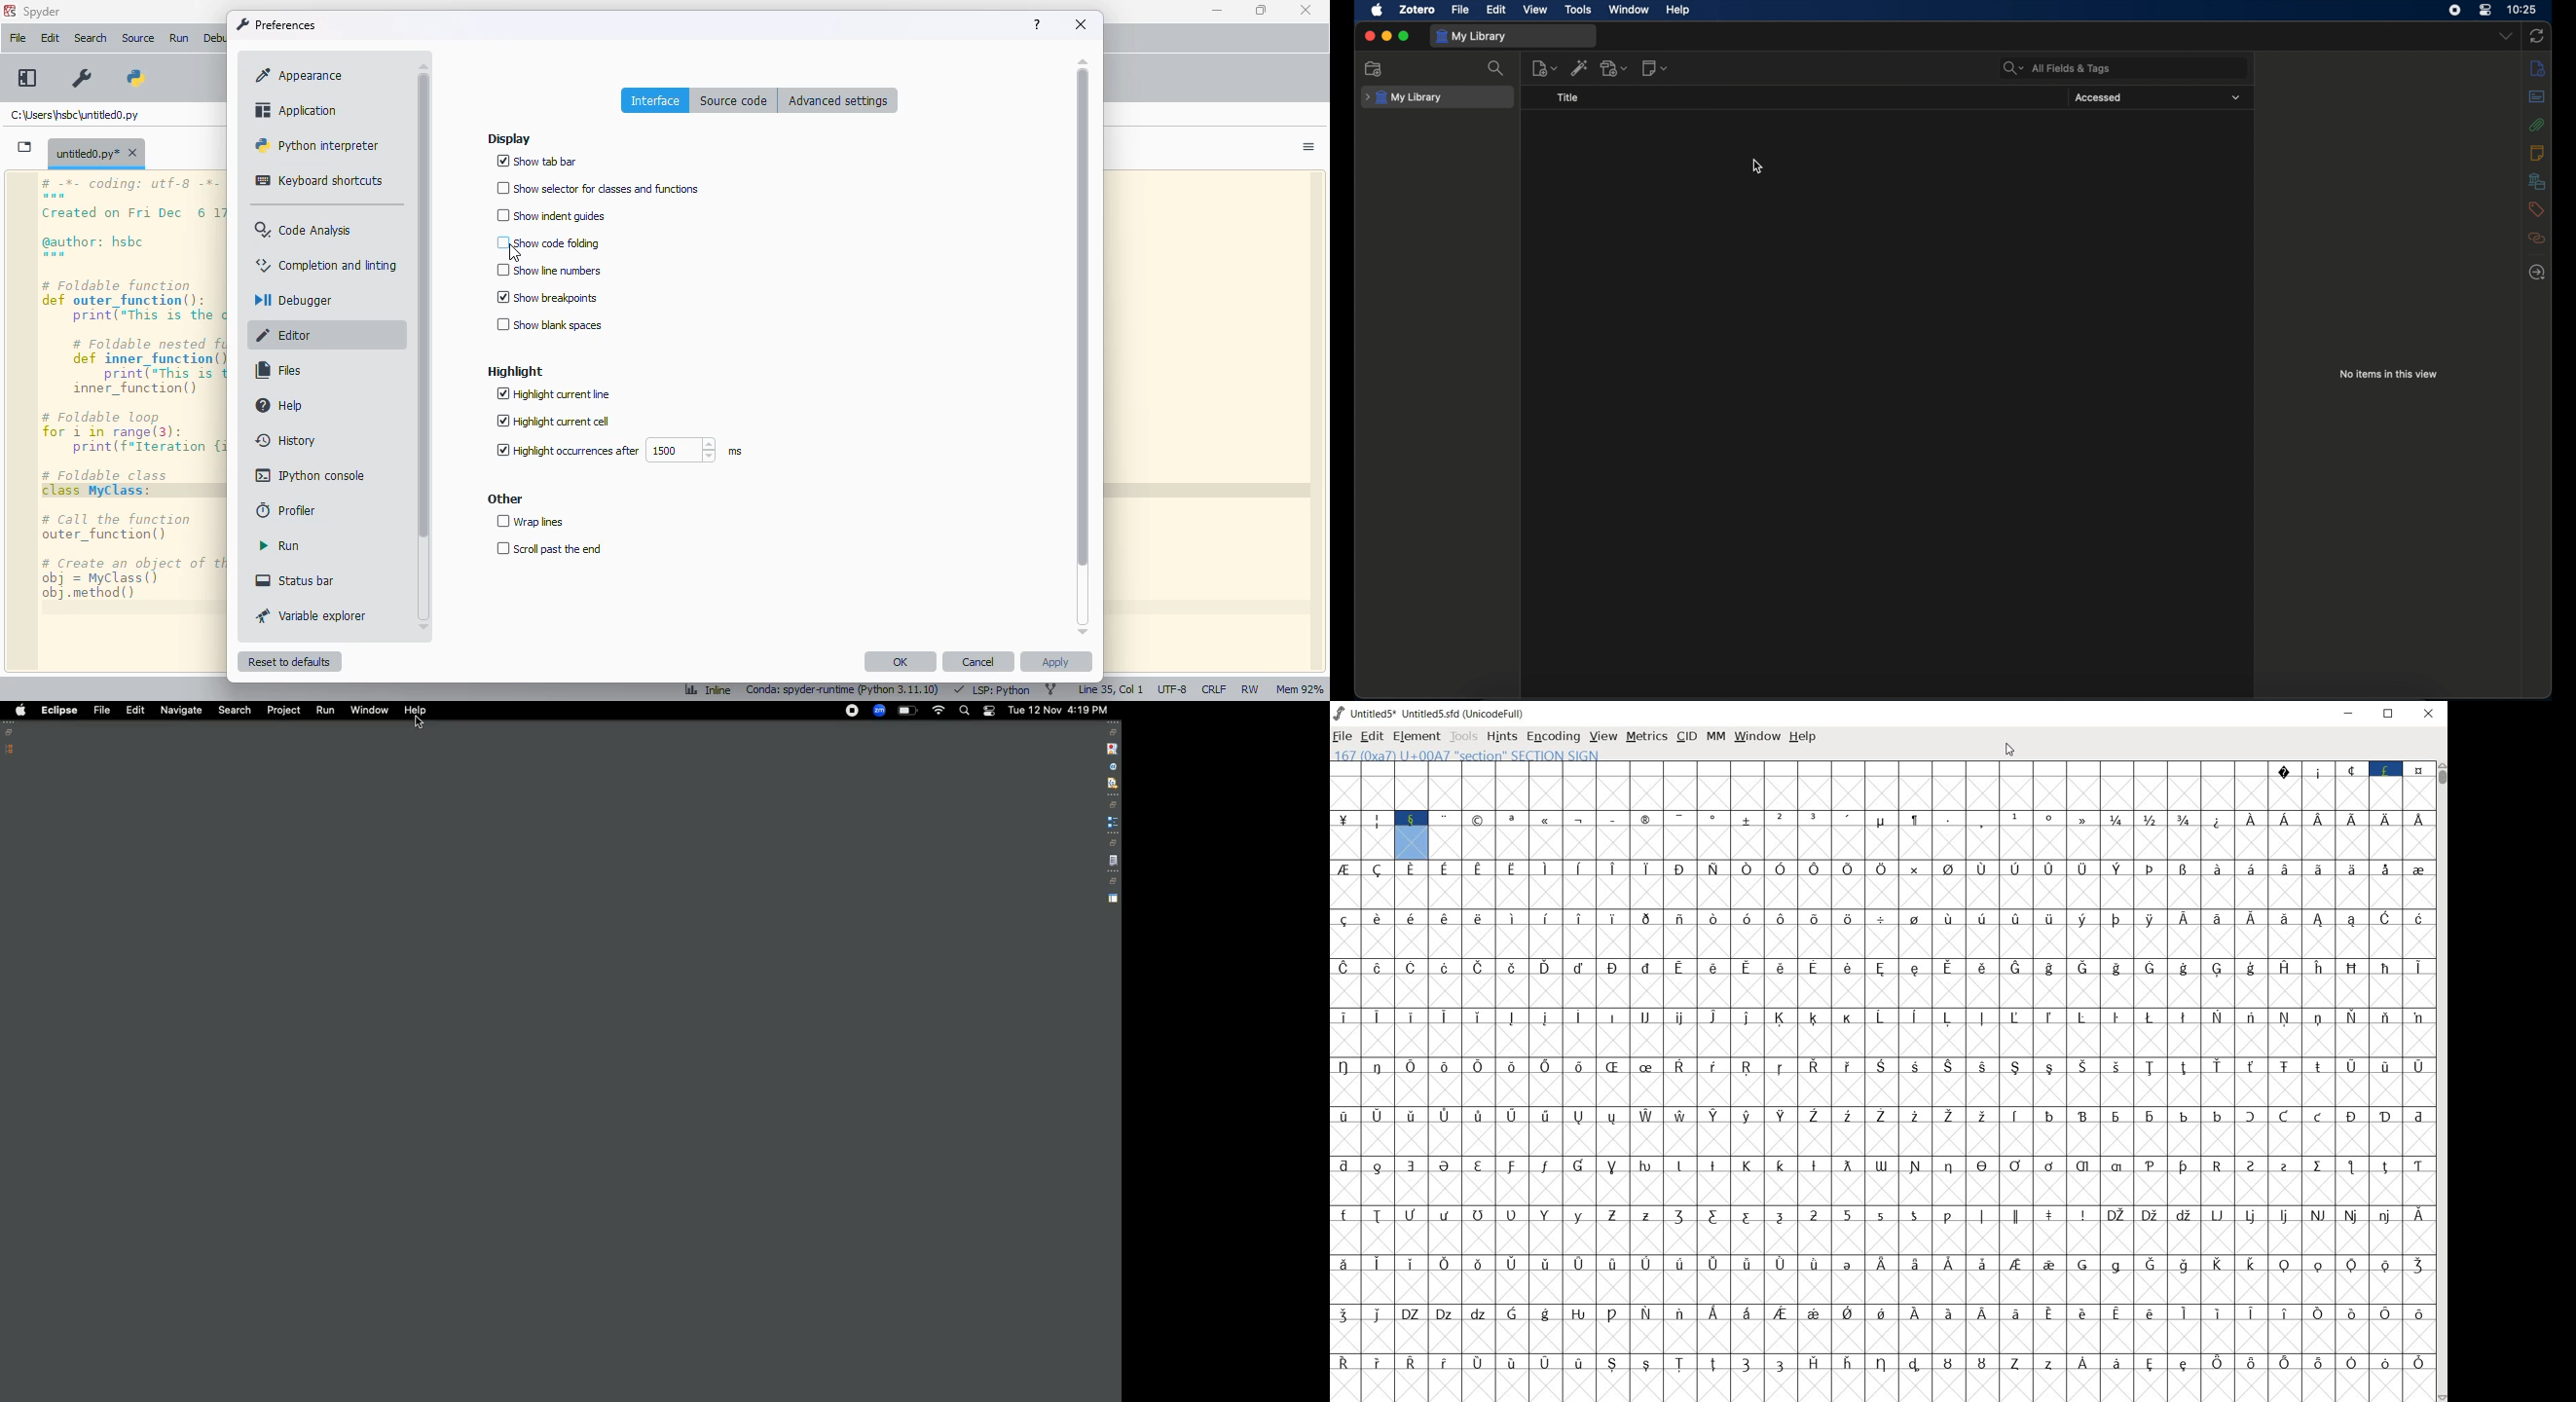  Describe the element at coordinates (415, 710) in the screenshot. I see `Help` at that location.